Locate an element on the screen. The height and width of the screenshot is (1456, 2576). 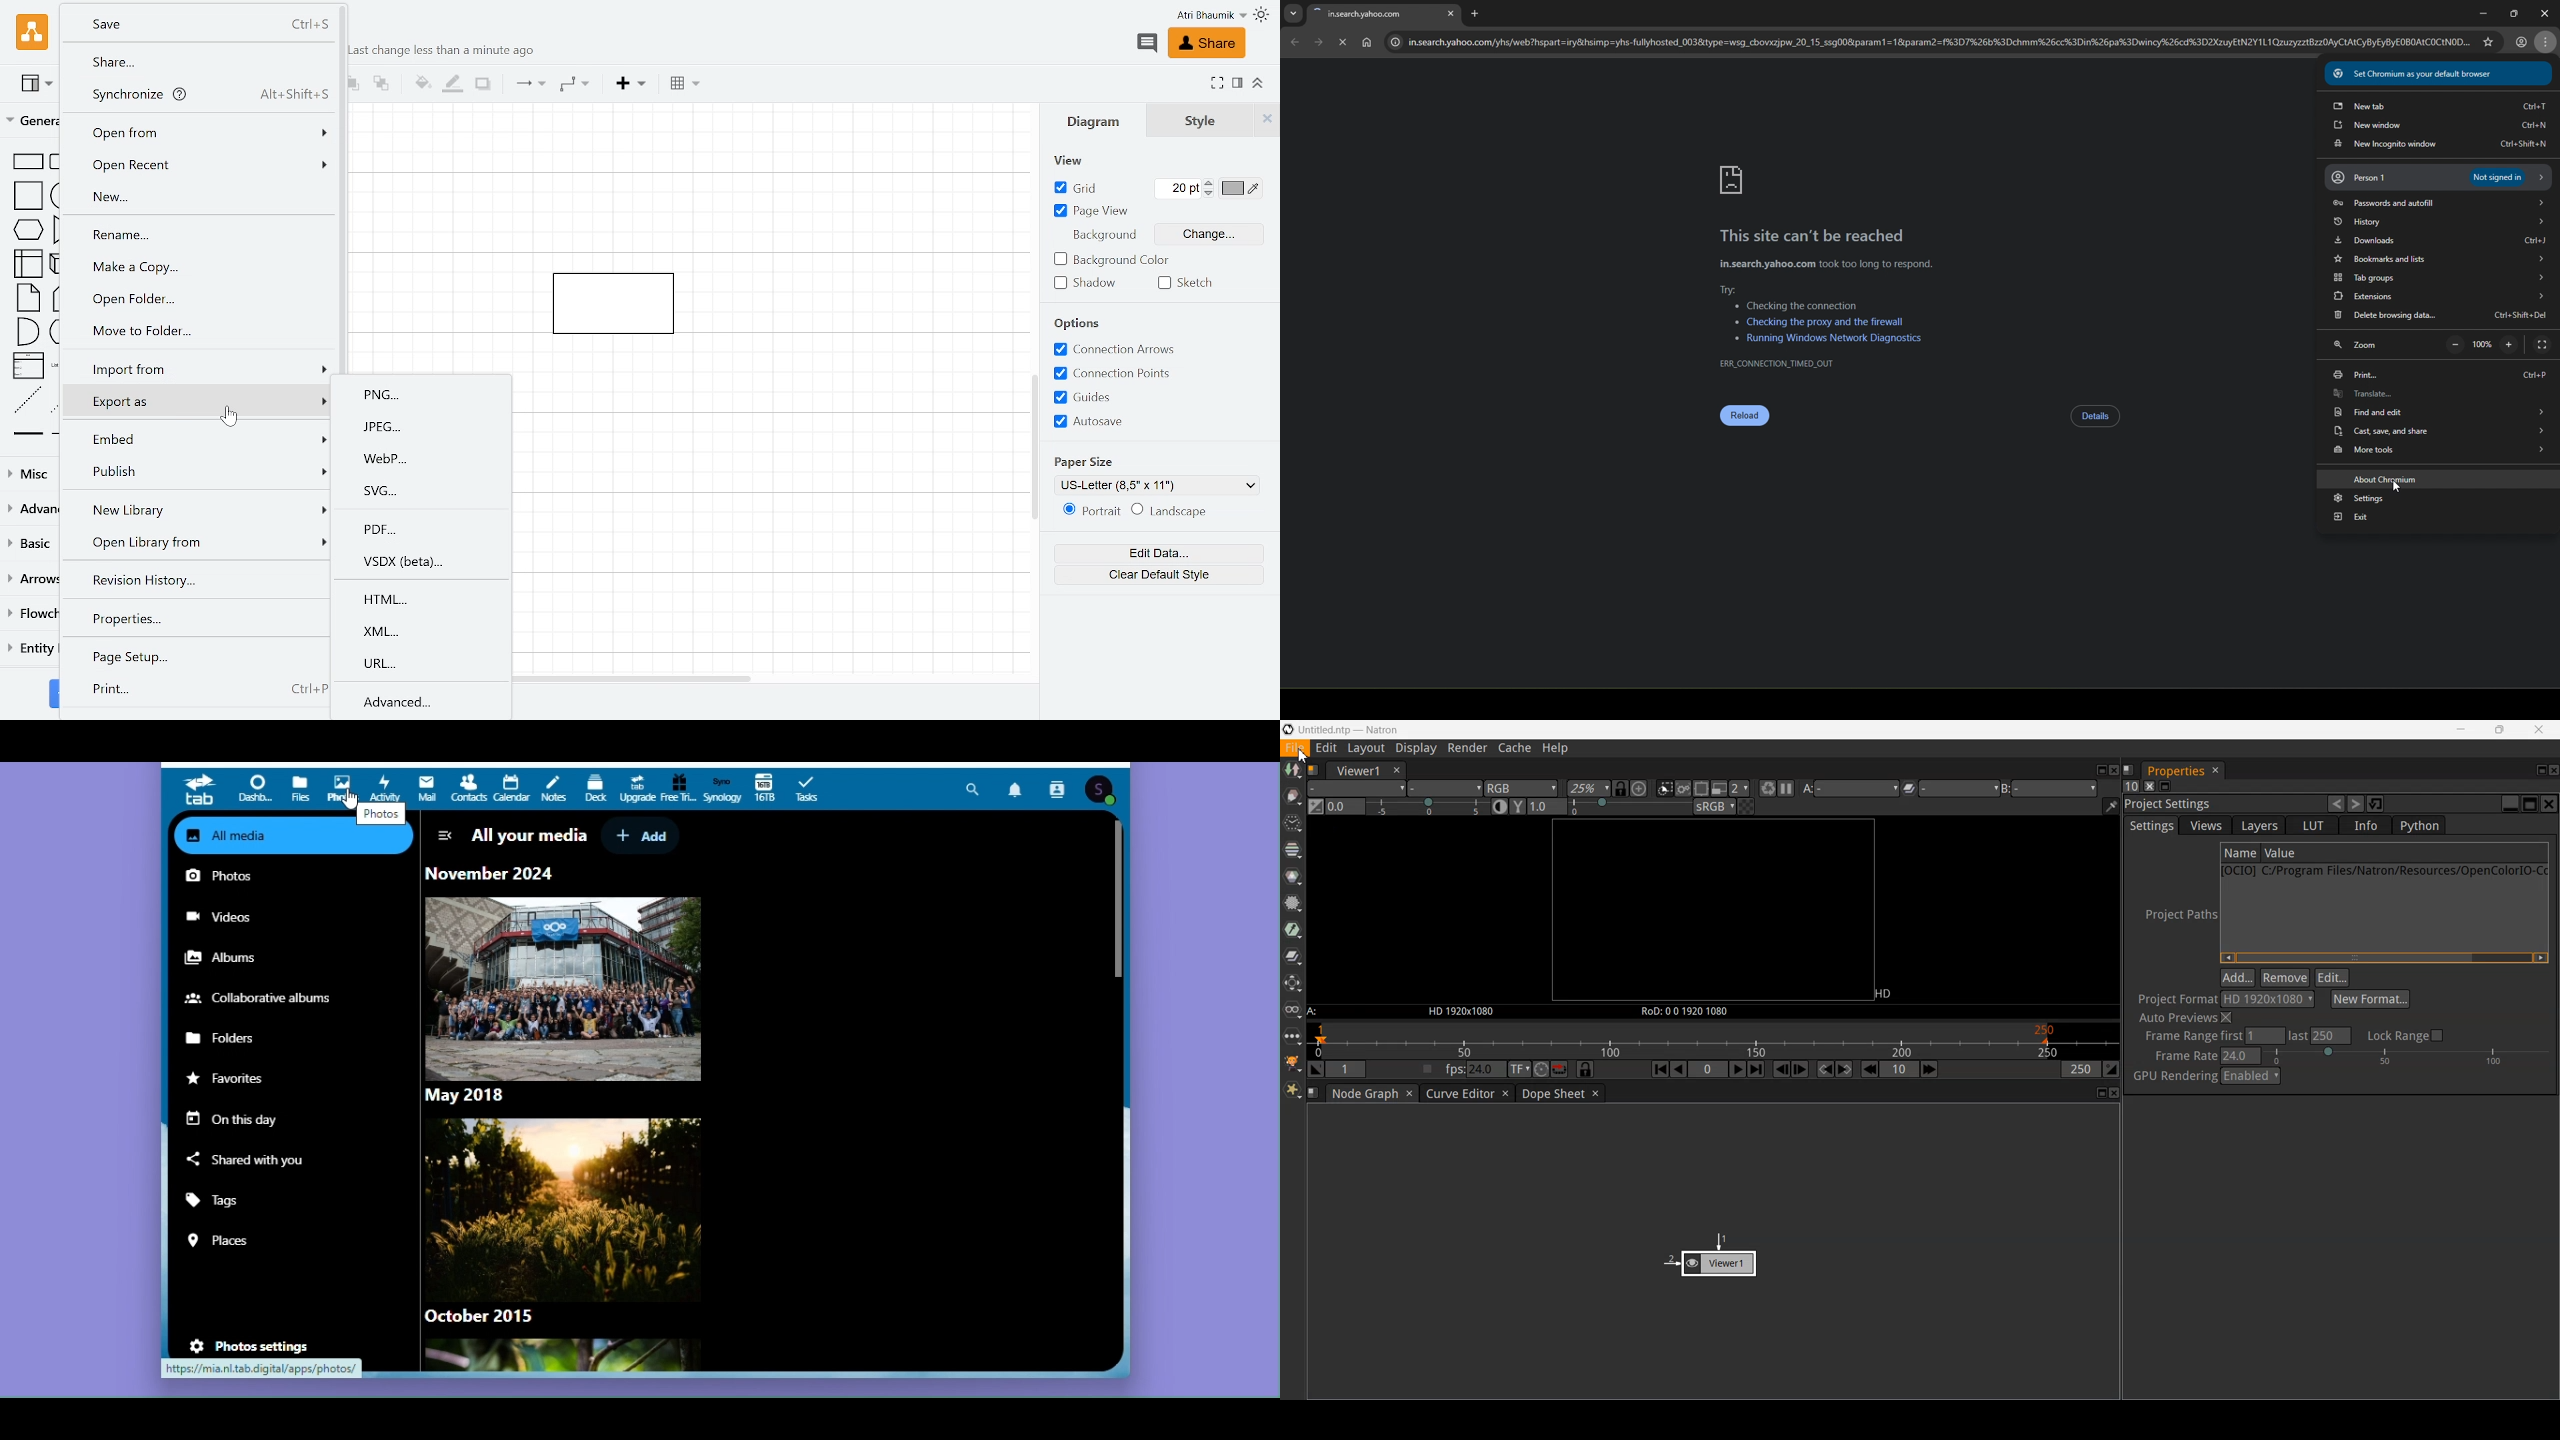
Embed is located at coordinates (198, 438).